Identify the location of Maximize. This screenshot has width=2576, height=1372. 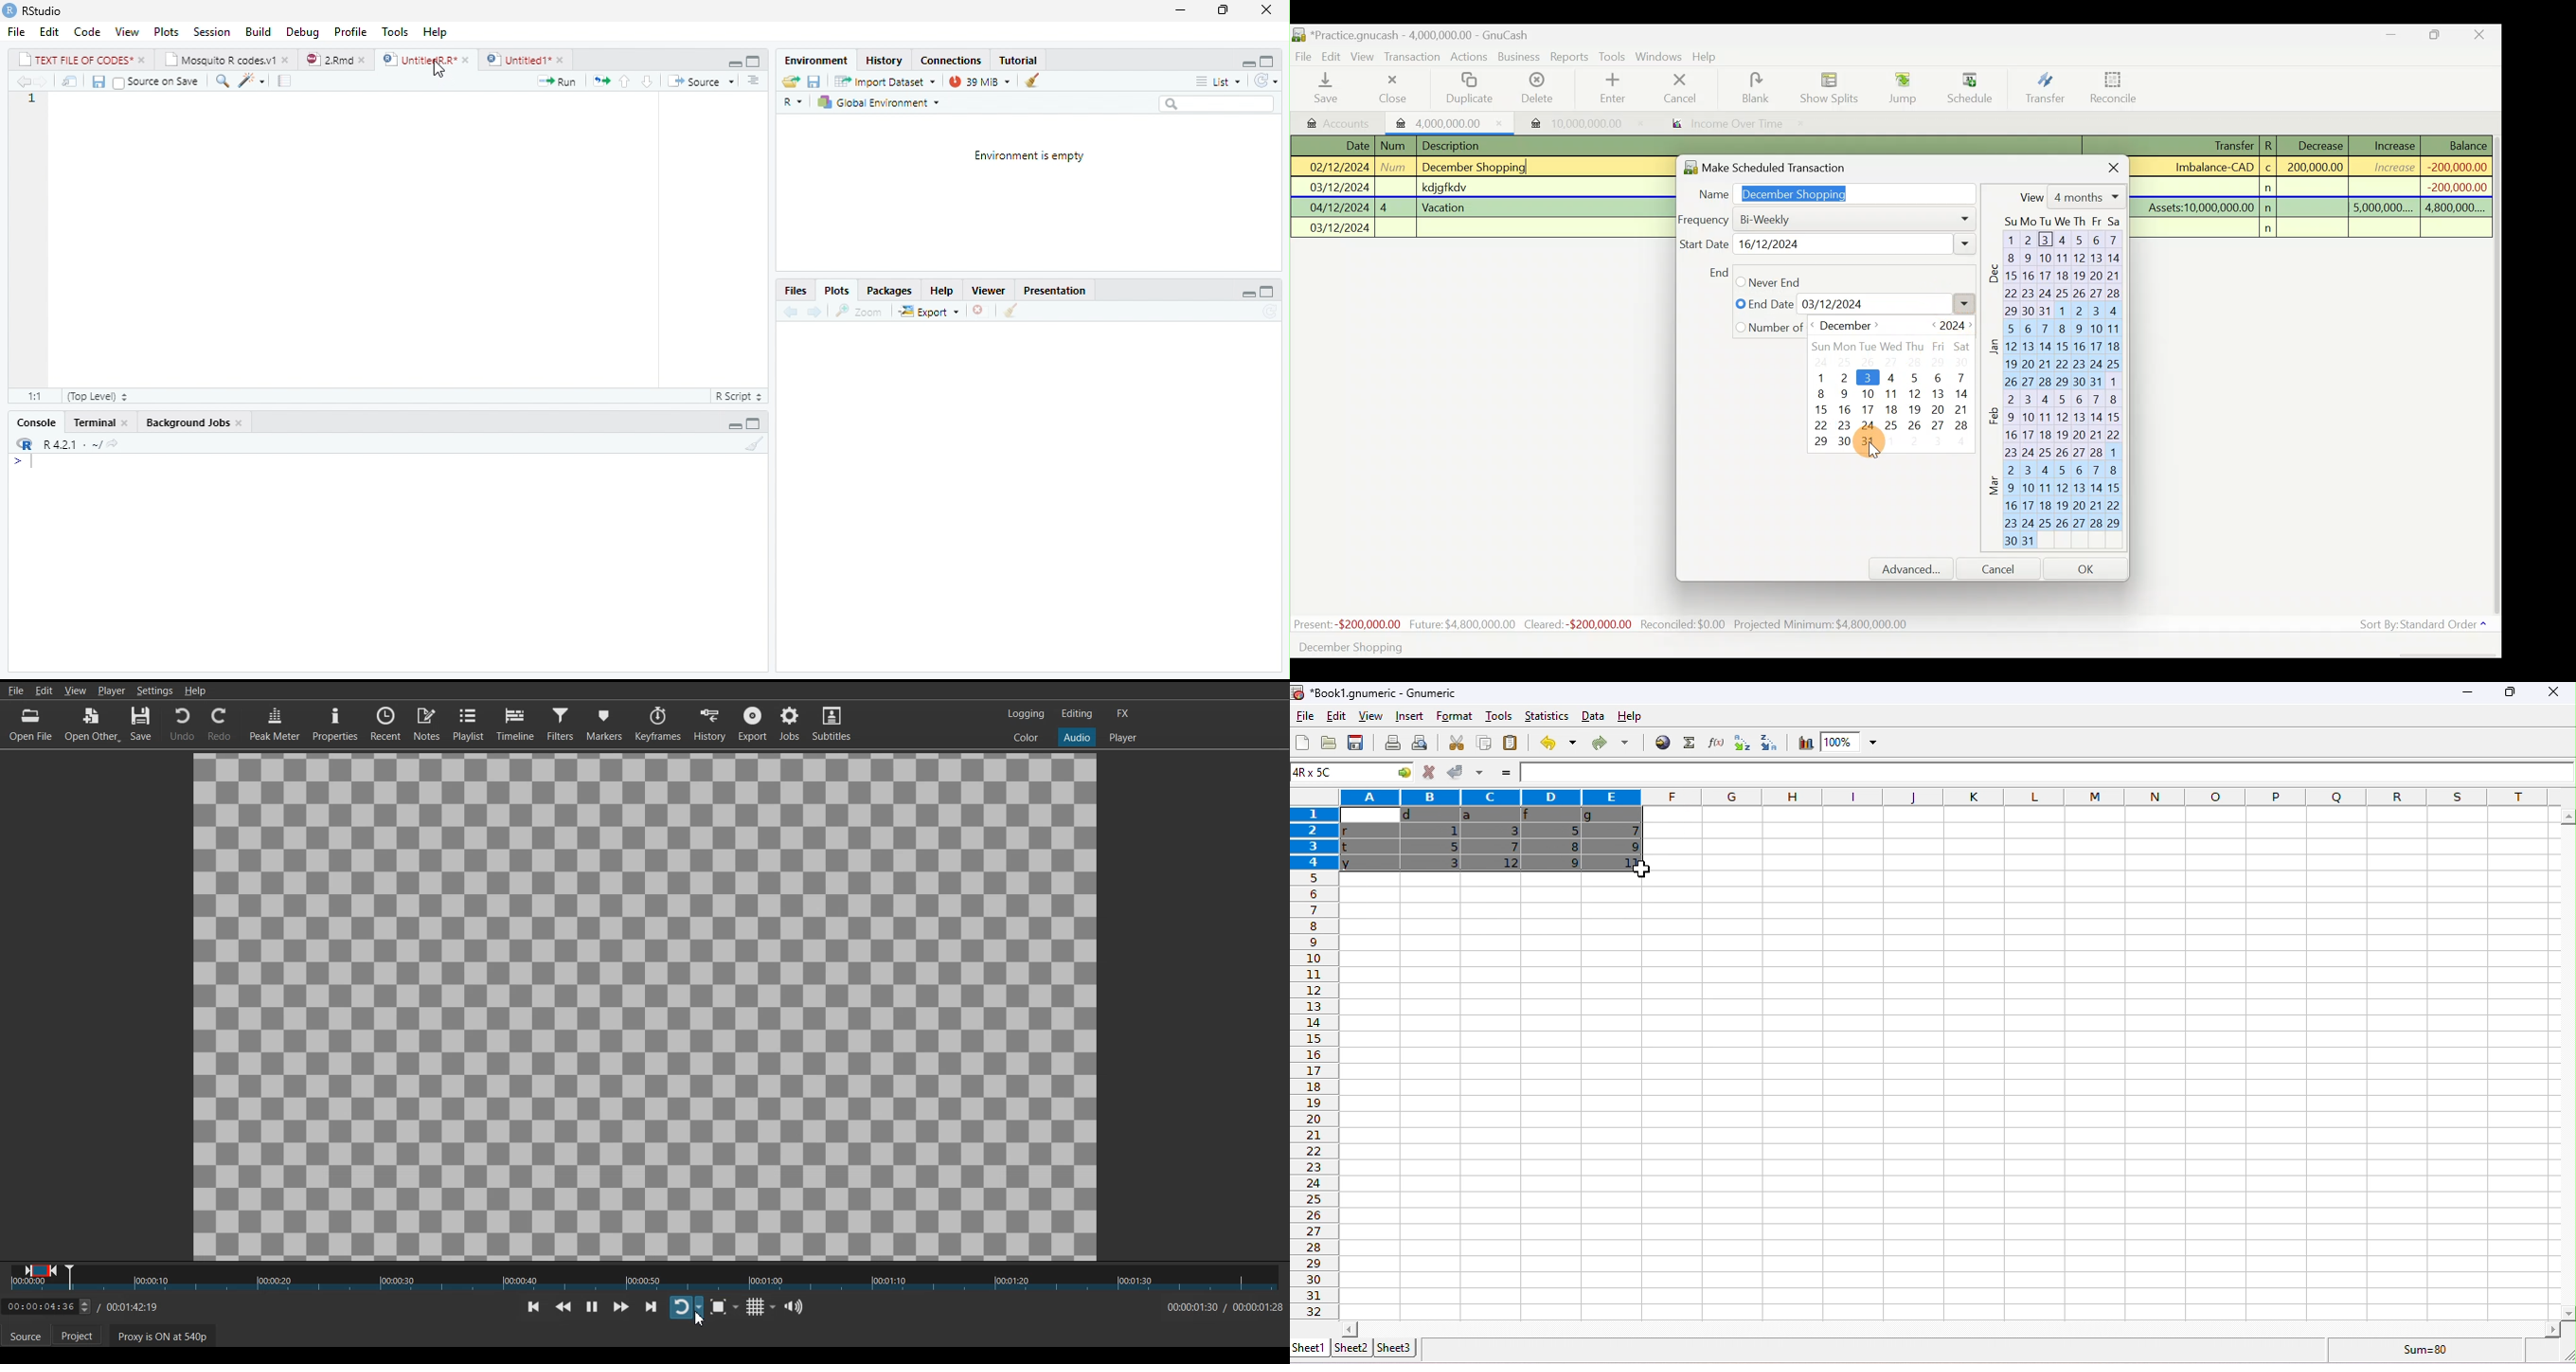
(753, 60).